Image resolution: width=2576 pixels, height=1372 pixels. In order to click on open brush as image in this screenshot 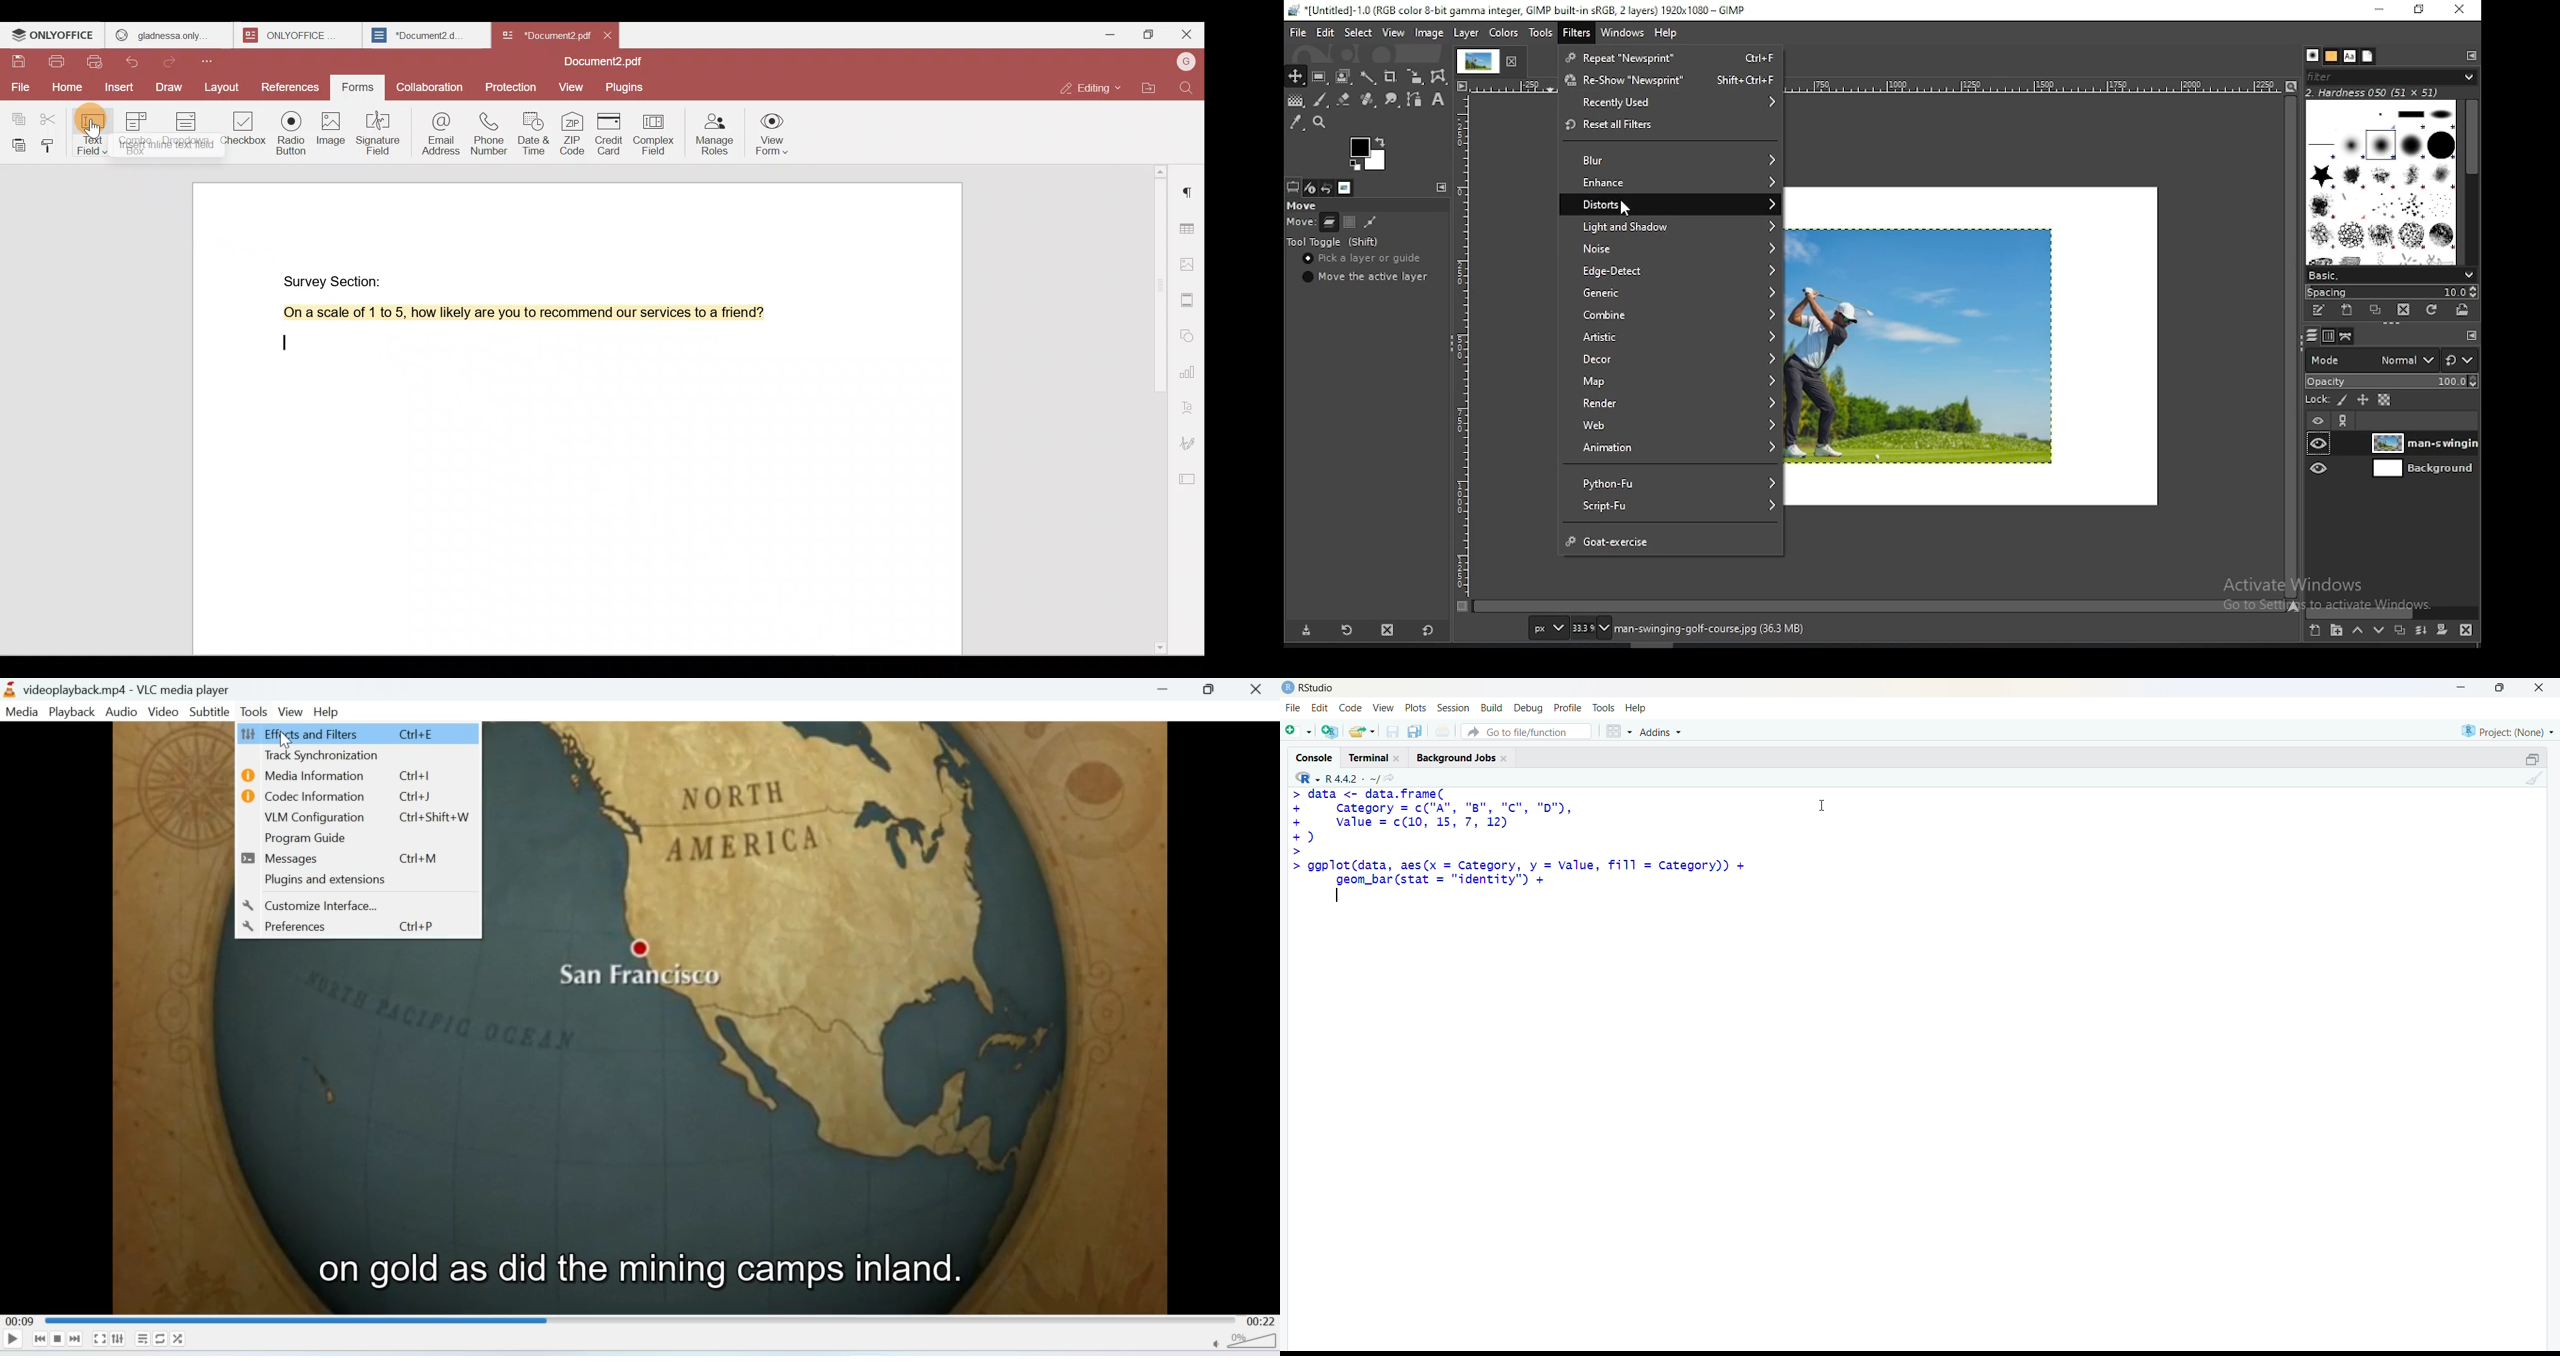, I will do `click(2466, 313)`.